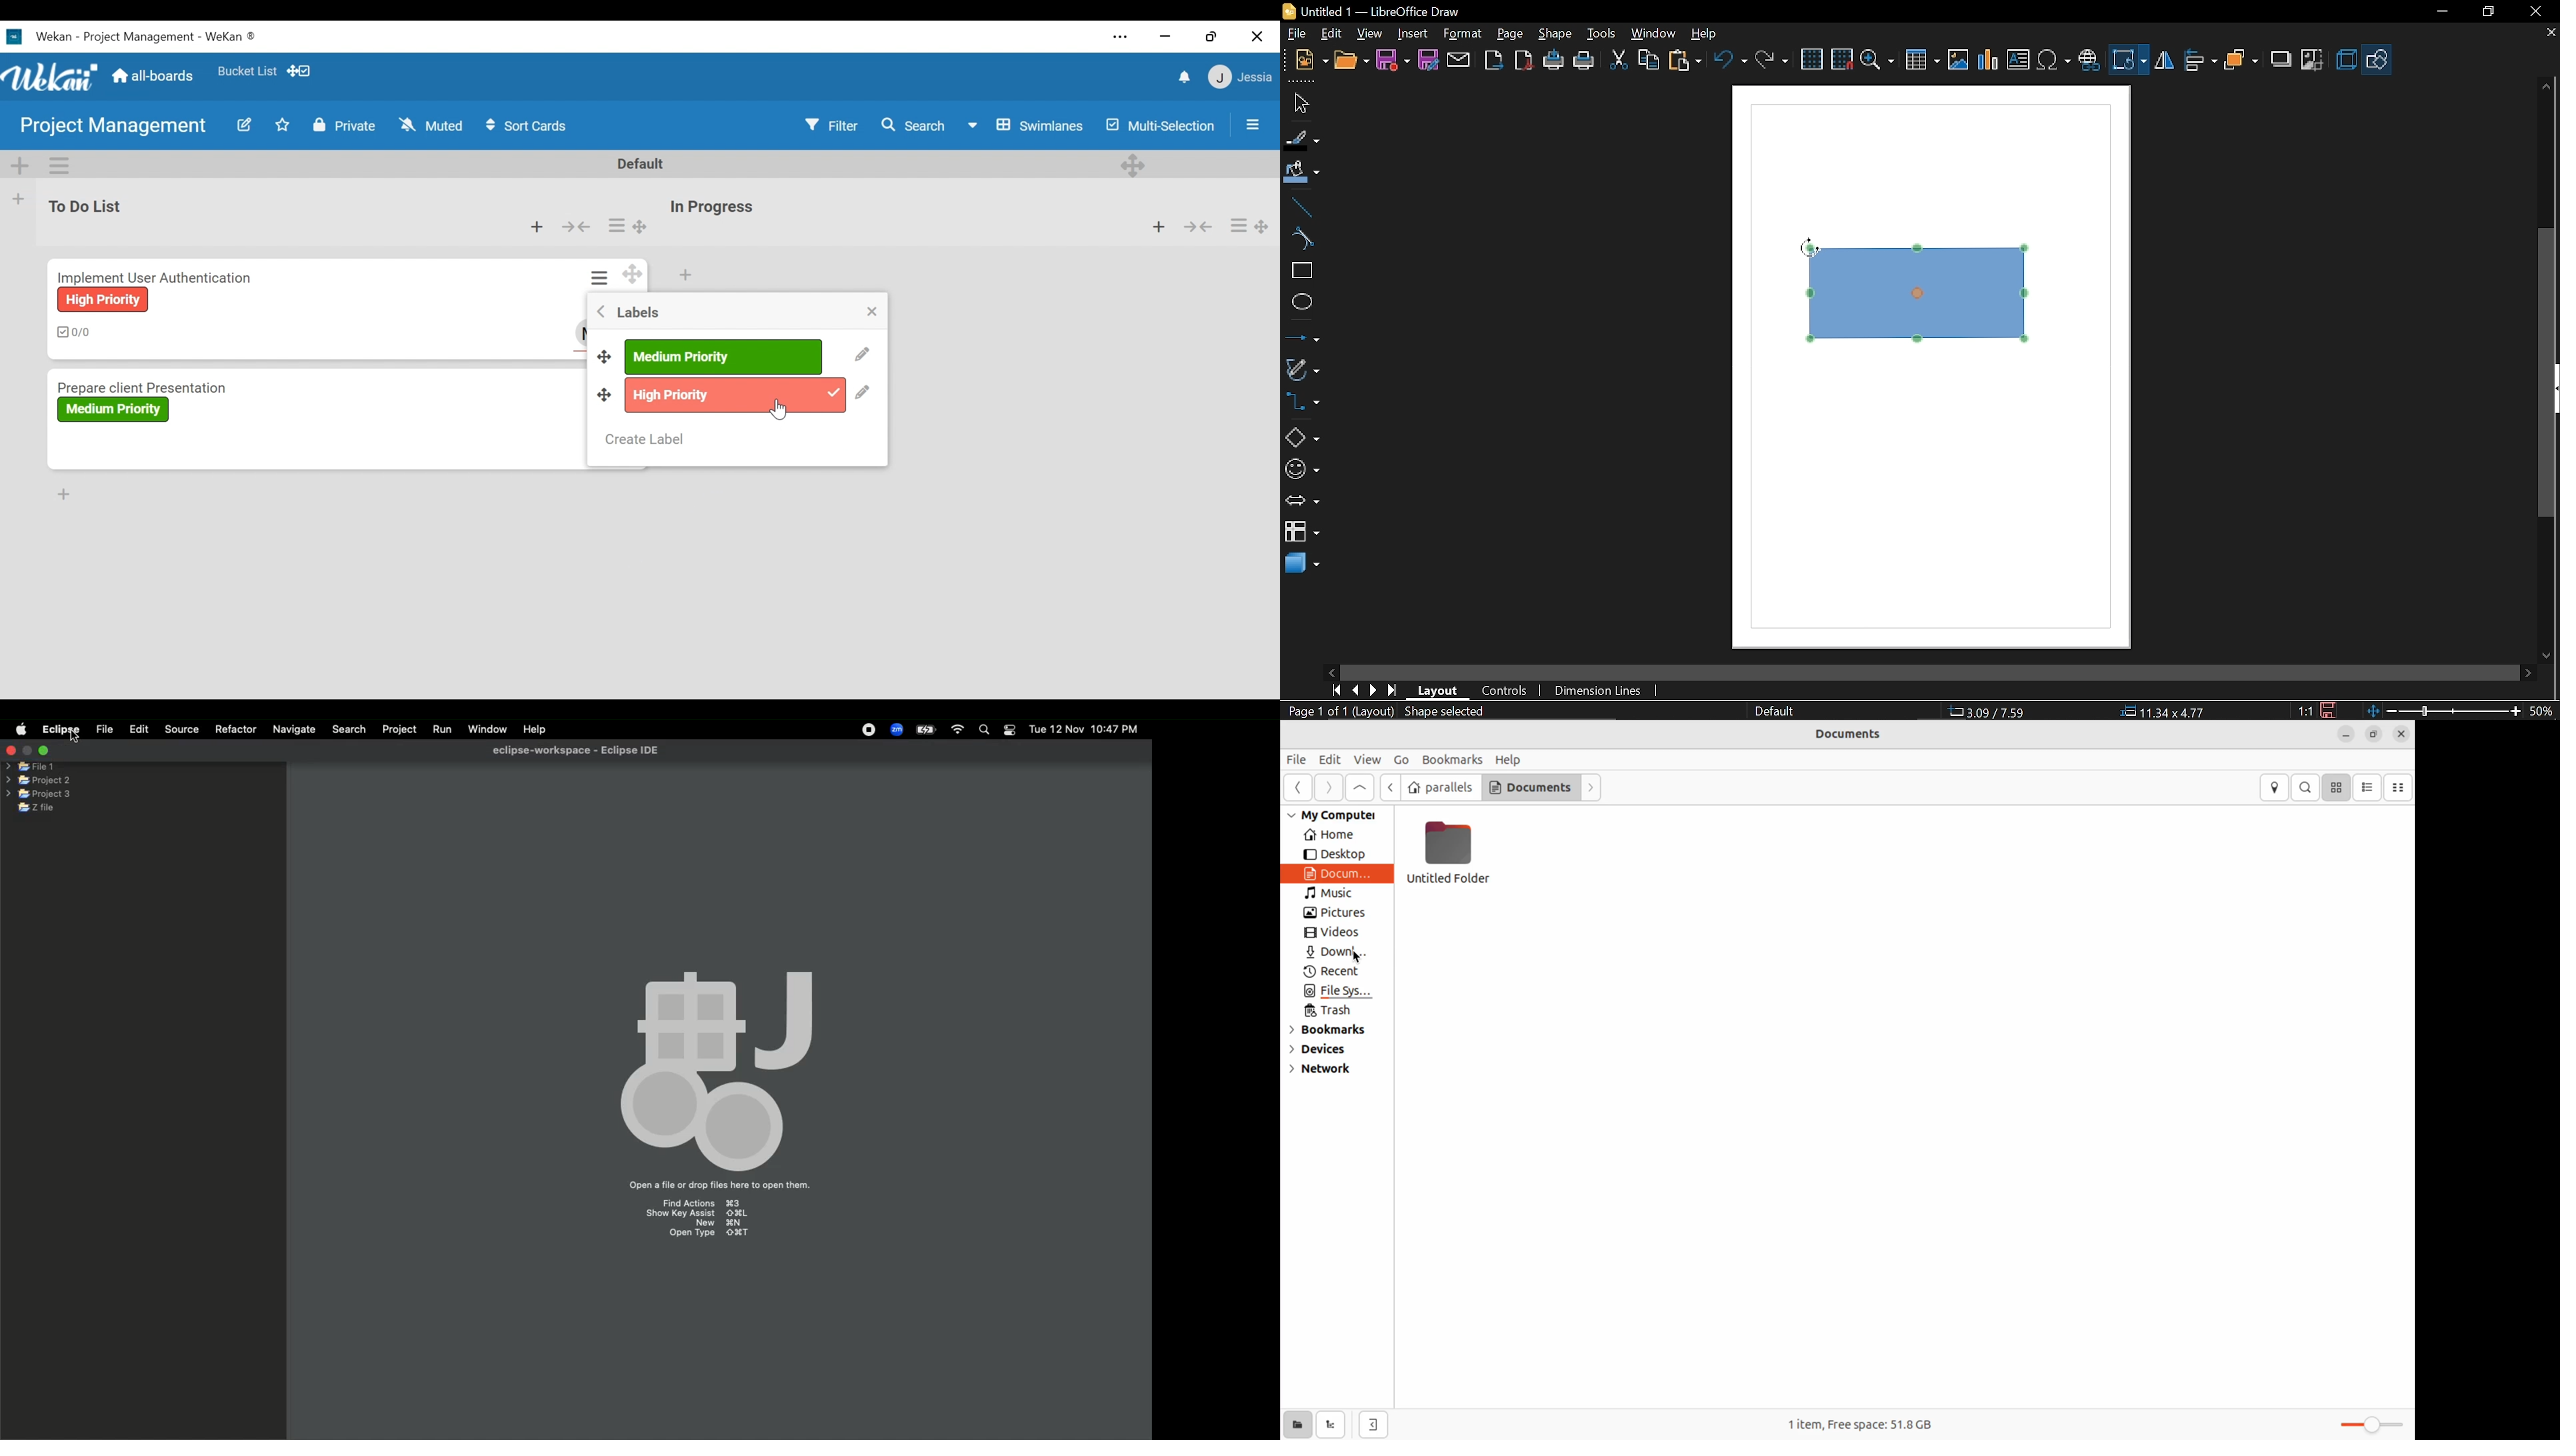  What do you see at coordinates (76, 332) in the screenshot?
I see `Number of checklists` at bounding box center [76, 332].